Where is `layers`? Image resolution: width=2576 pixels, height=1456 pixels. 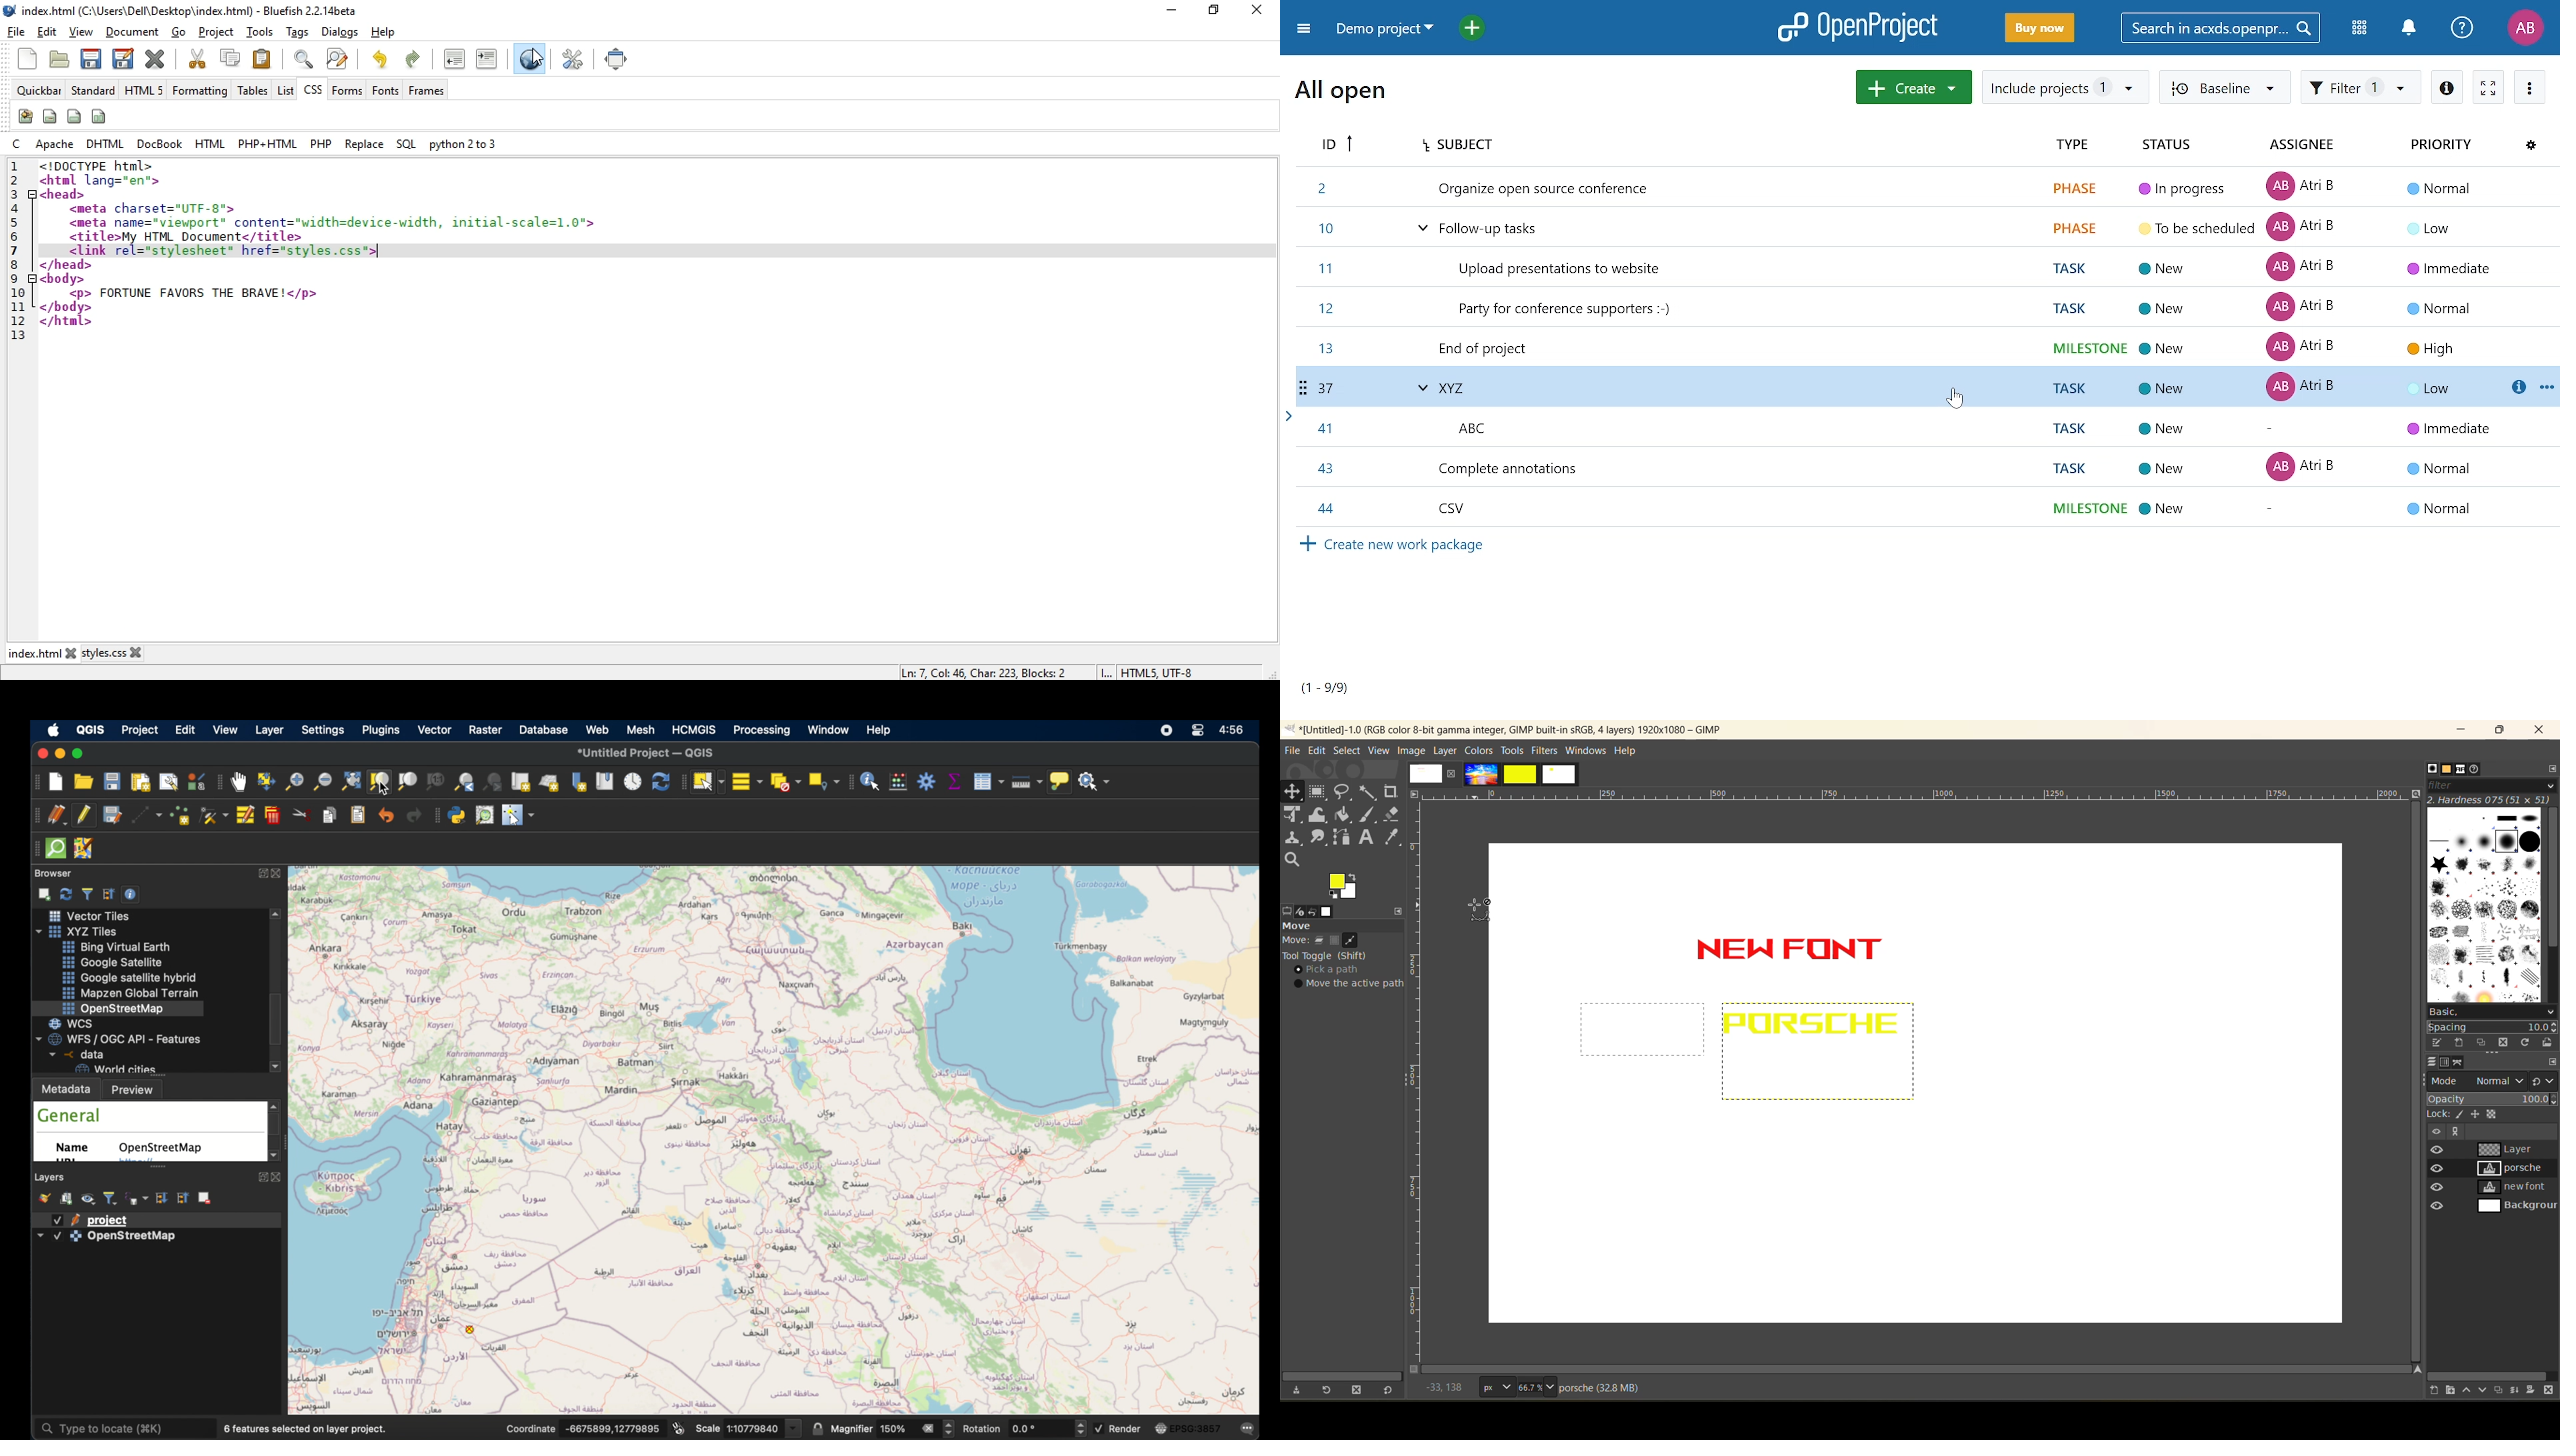 layers is located at coordinates (2426, 1063).